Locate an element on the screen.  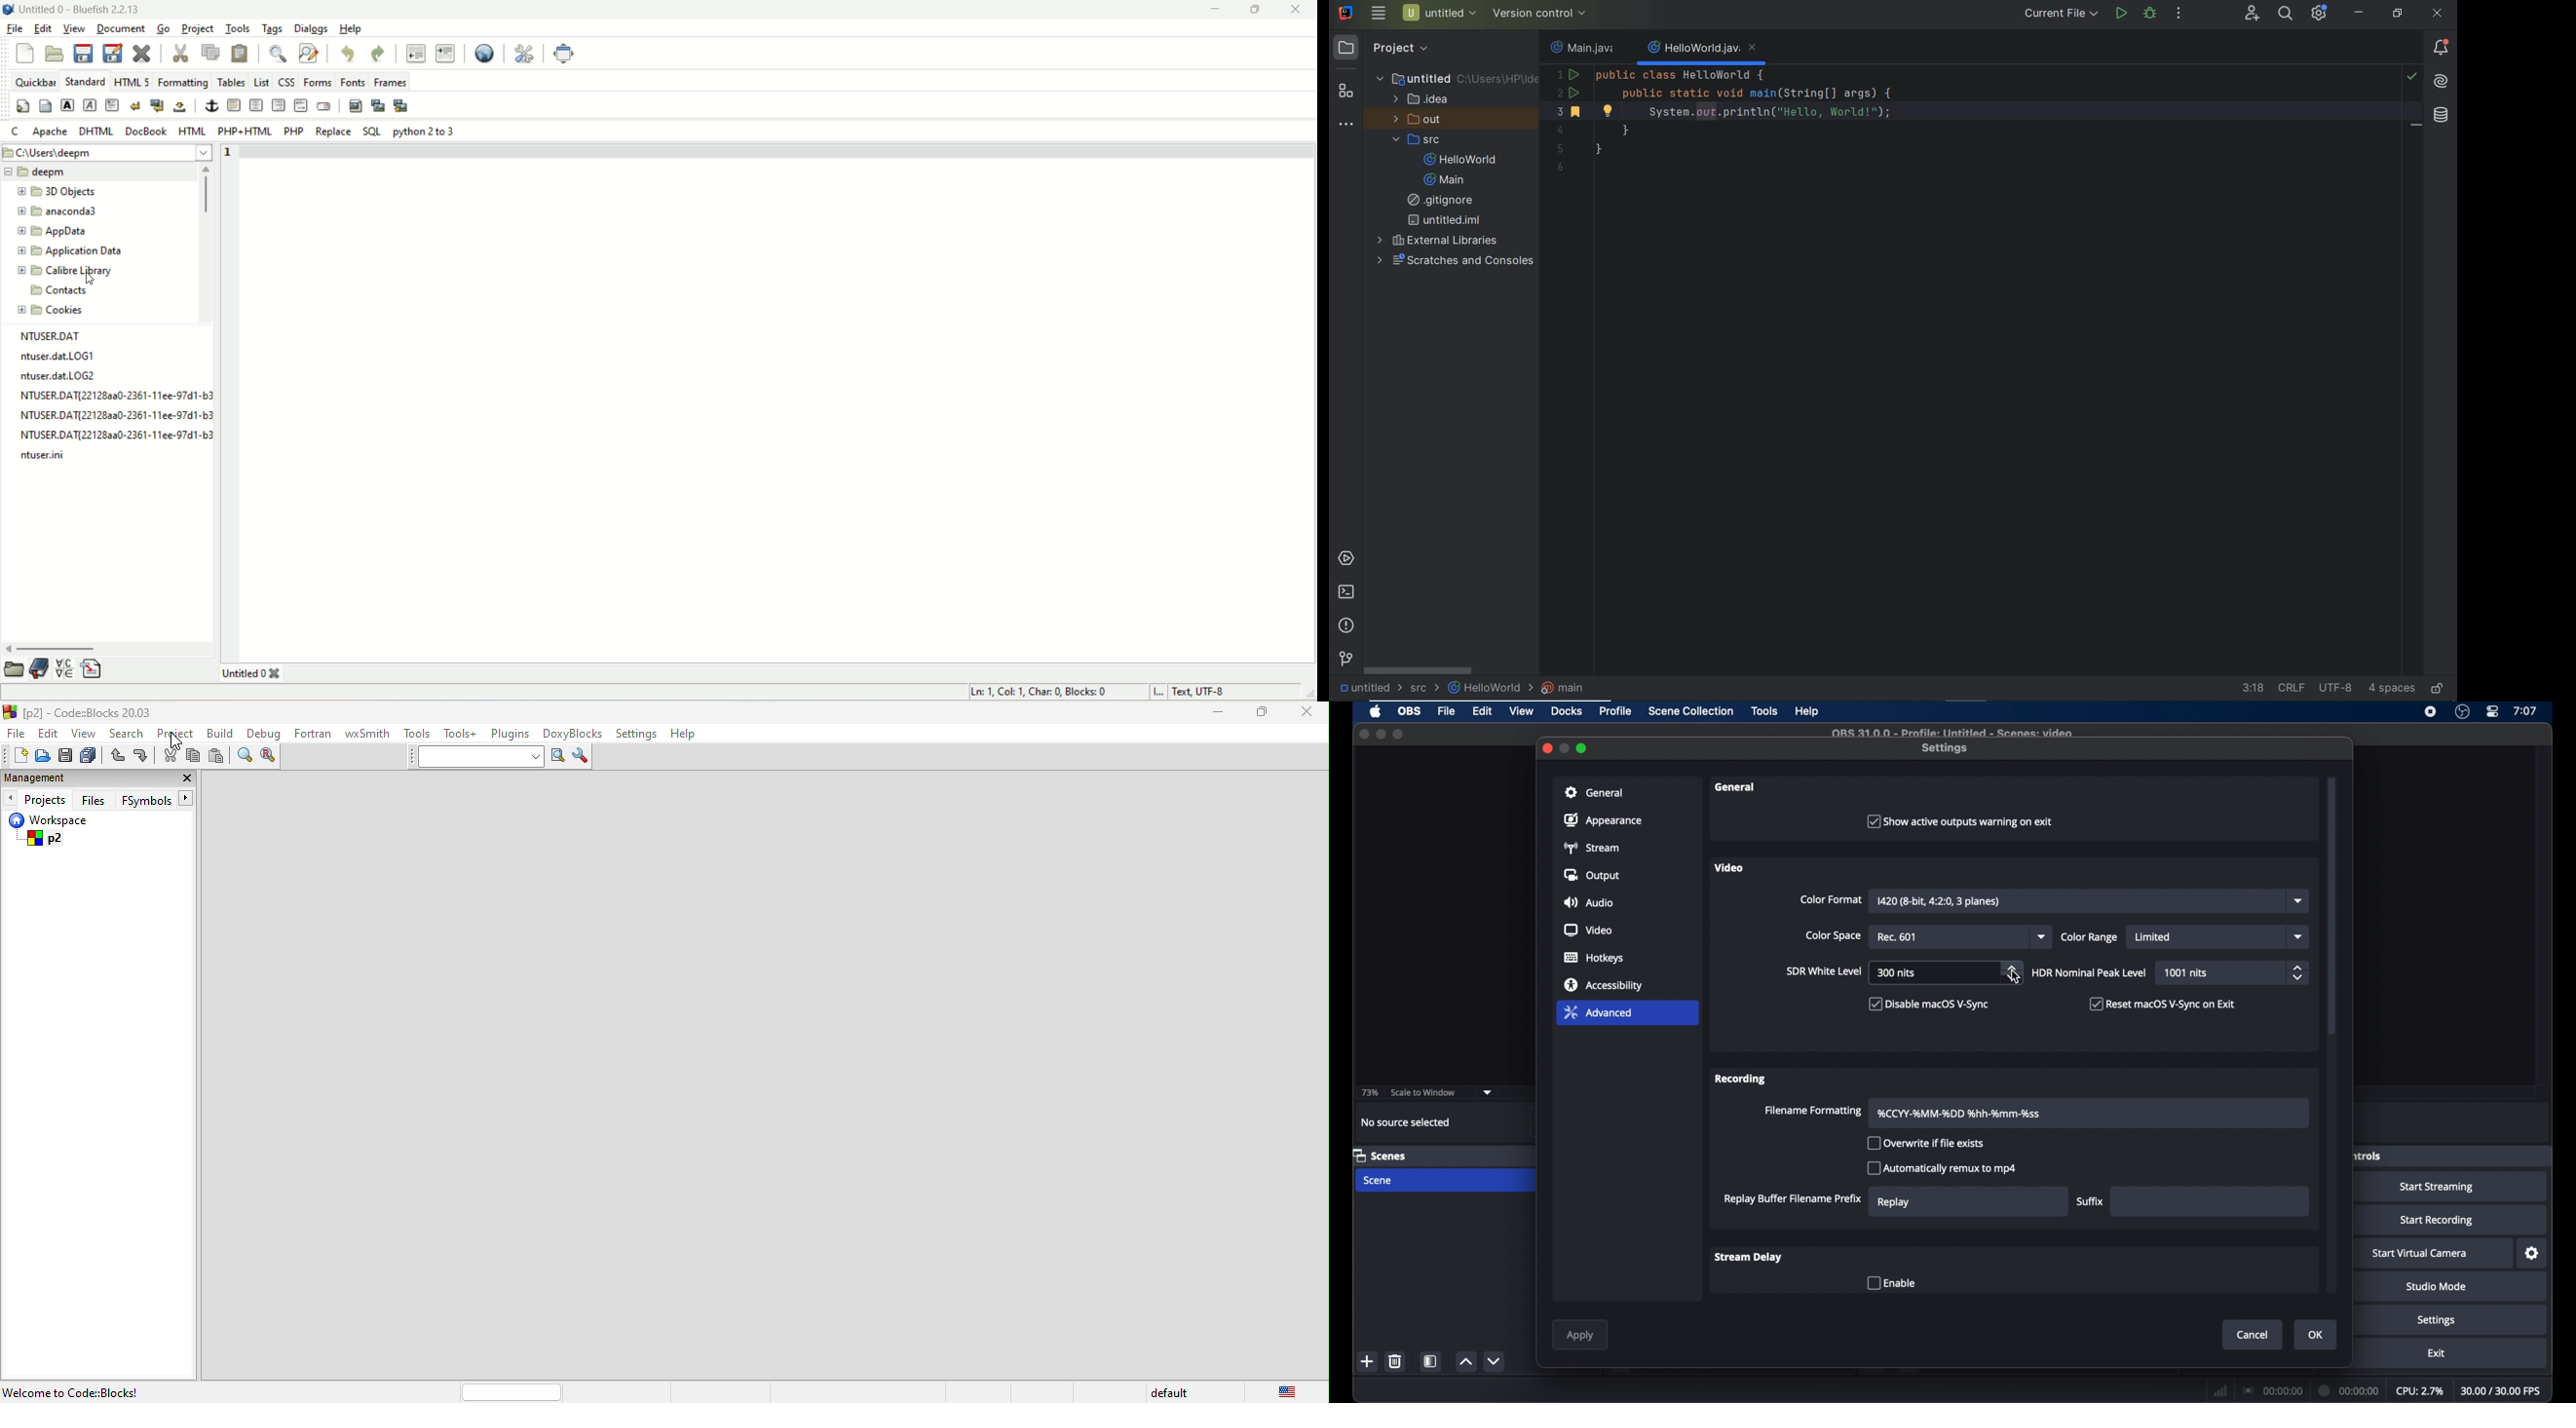
untitled is located at coordinates (1440, 13).